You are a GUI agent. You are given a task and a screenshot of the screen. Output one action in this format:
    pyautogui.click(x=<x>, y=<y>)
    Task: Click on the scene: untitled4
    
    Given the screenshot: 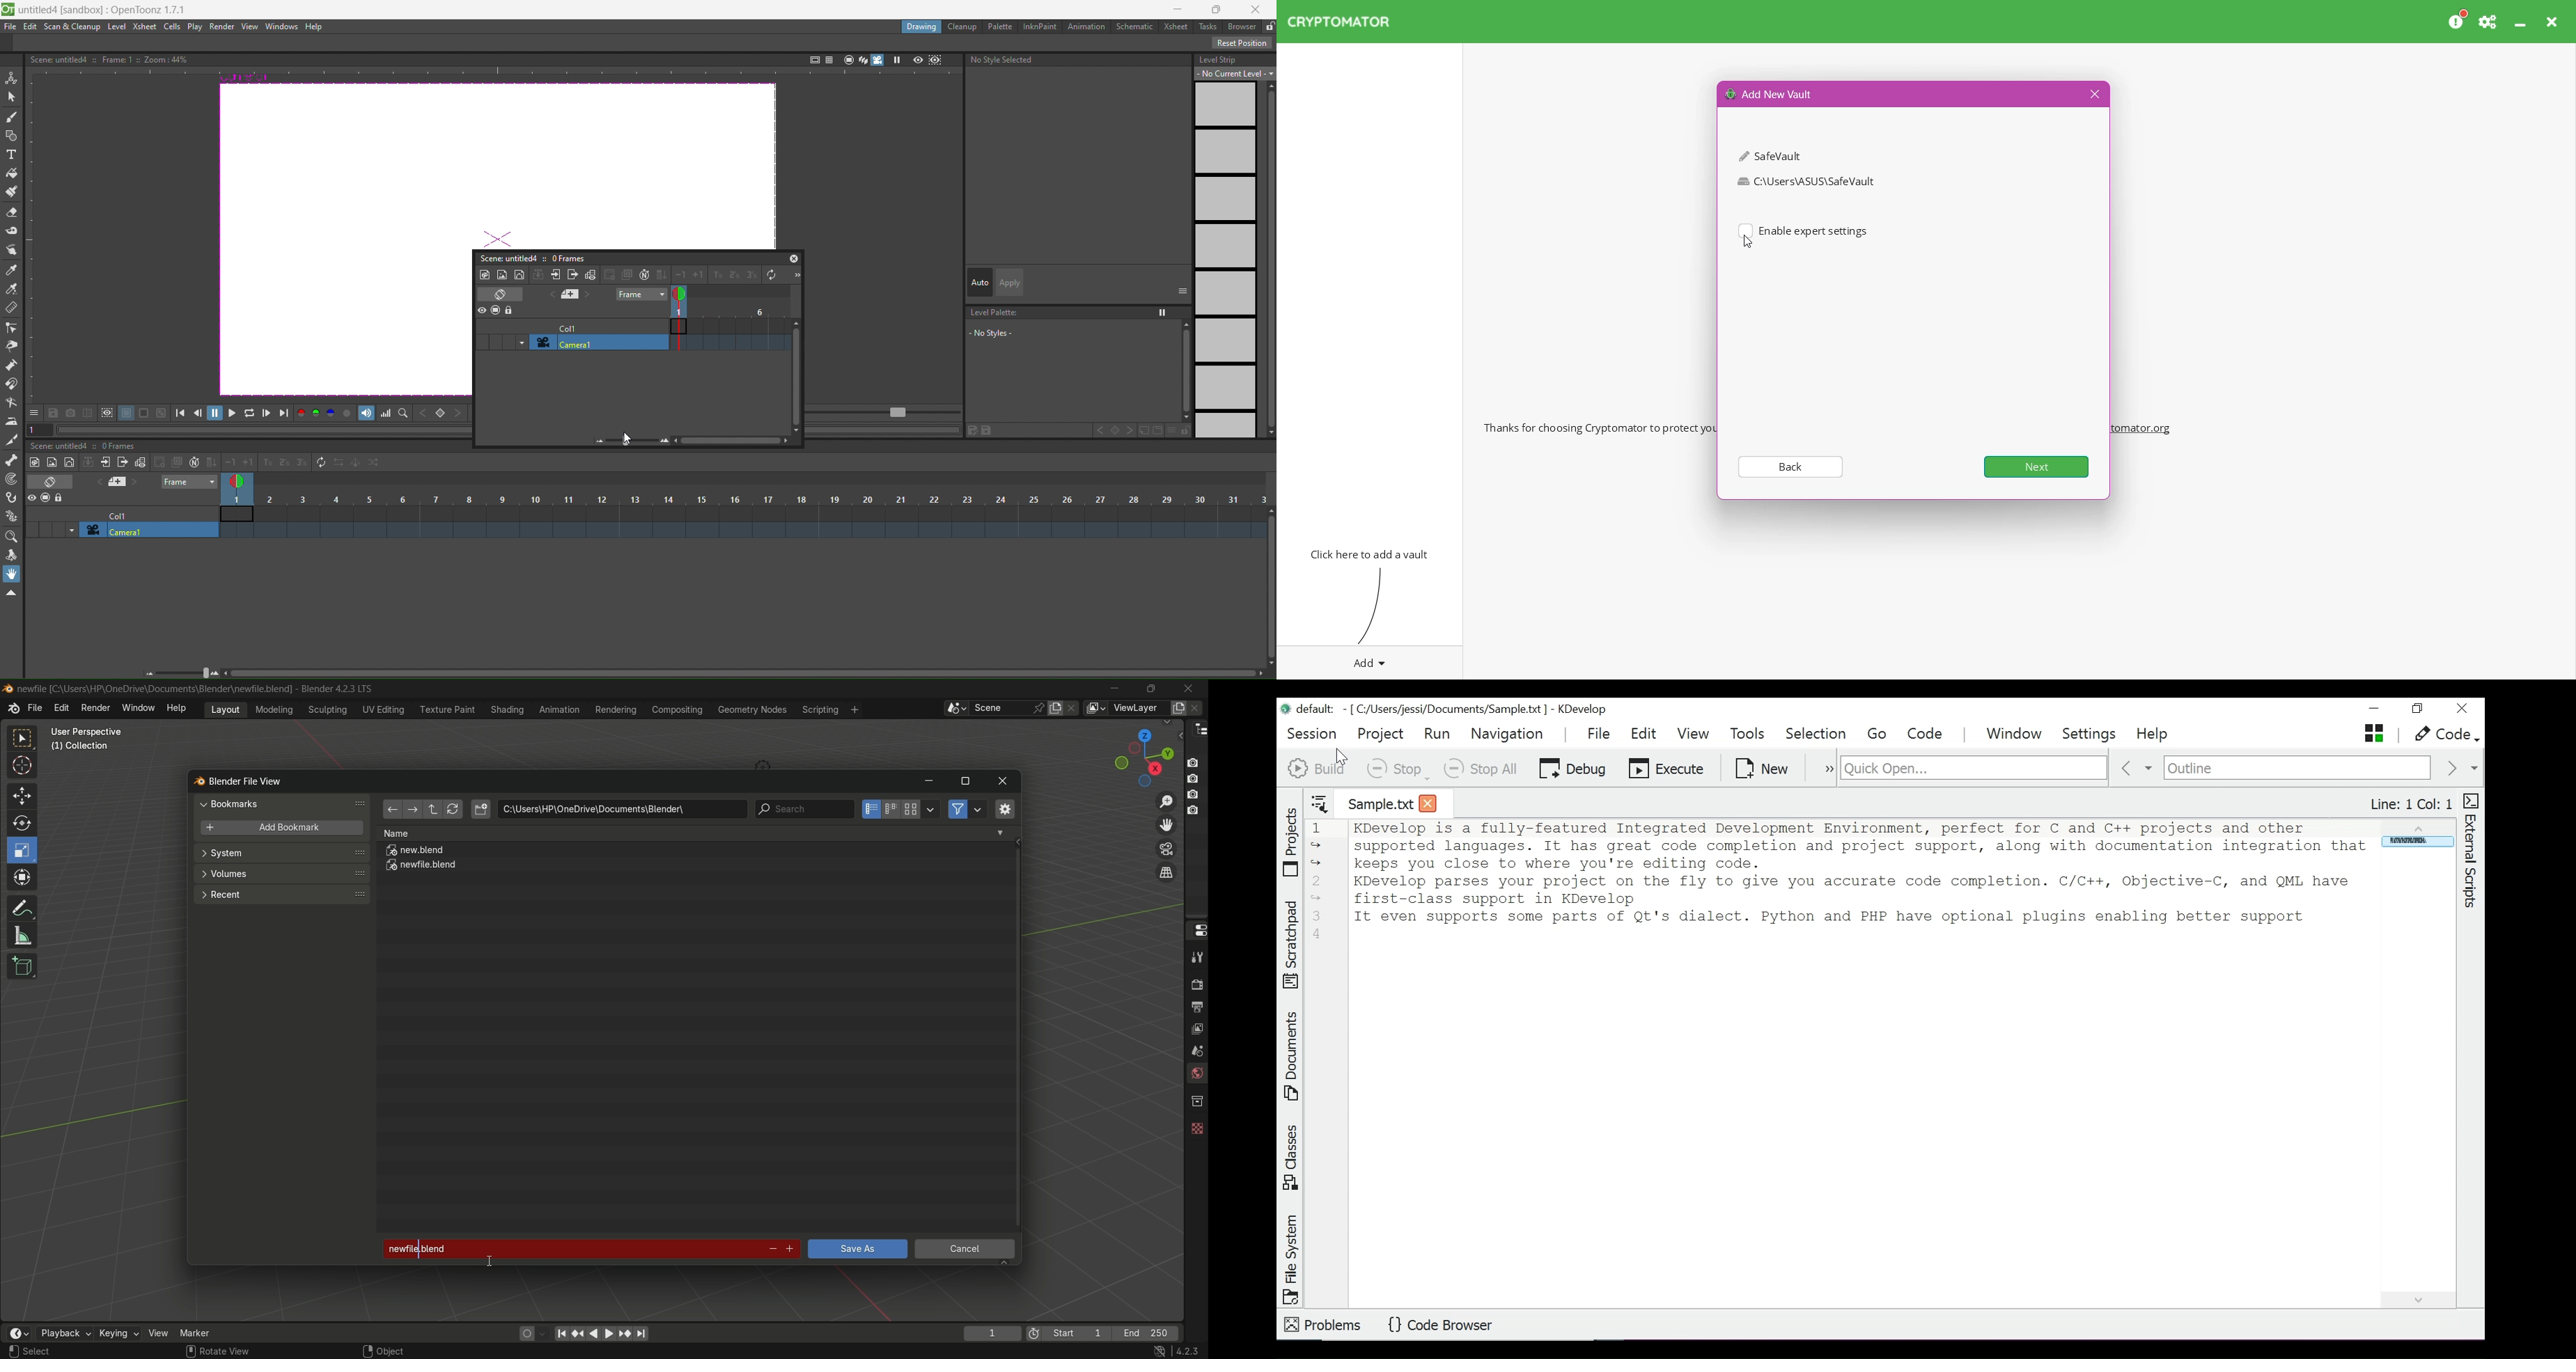 What is the action you would take?
    pyautogui.click(x=63, y=445)
    